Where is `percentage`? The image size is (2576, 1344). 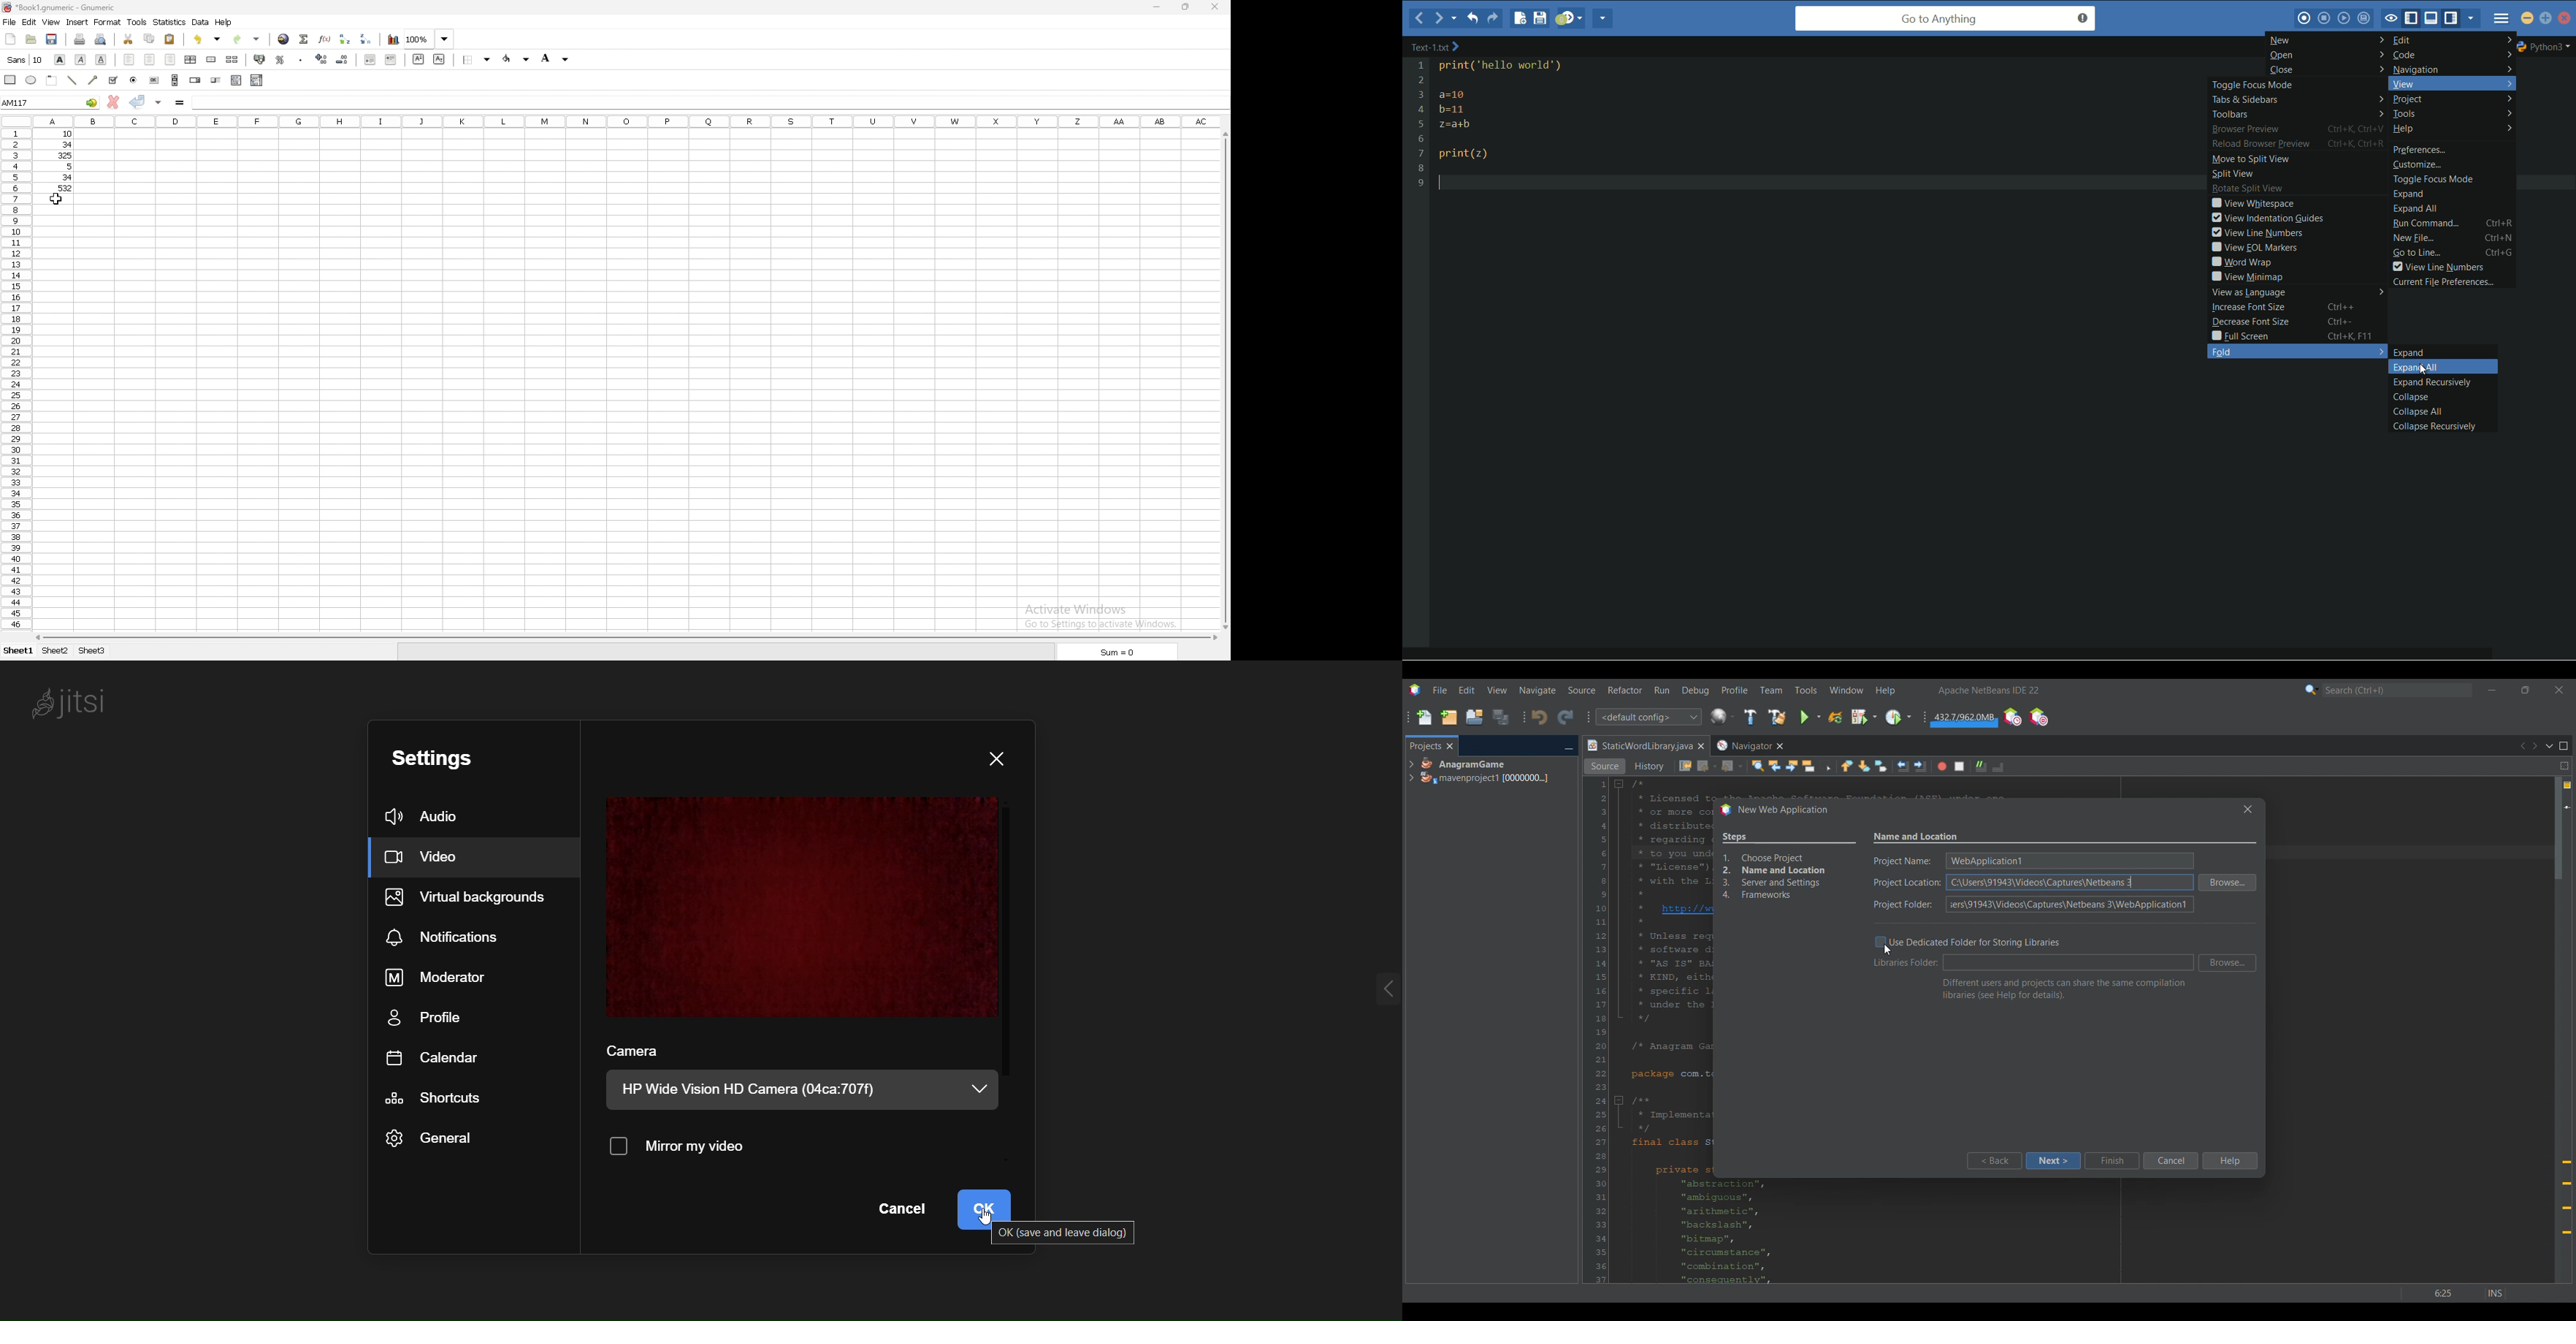 percentage is located at coordinates (281, 60).